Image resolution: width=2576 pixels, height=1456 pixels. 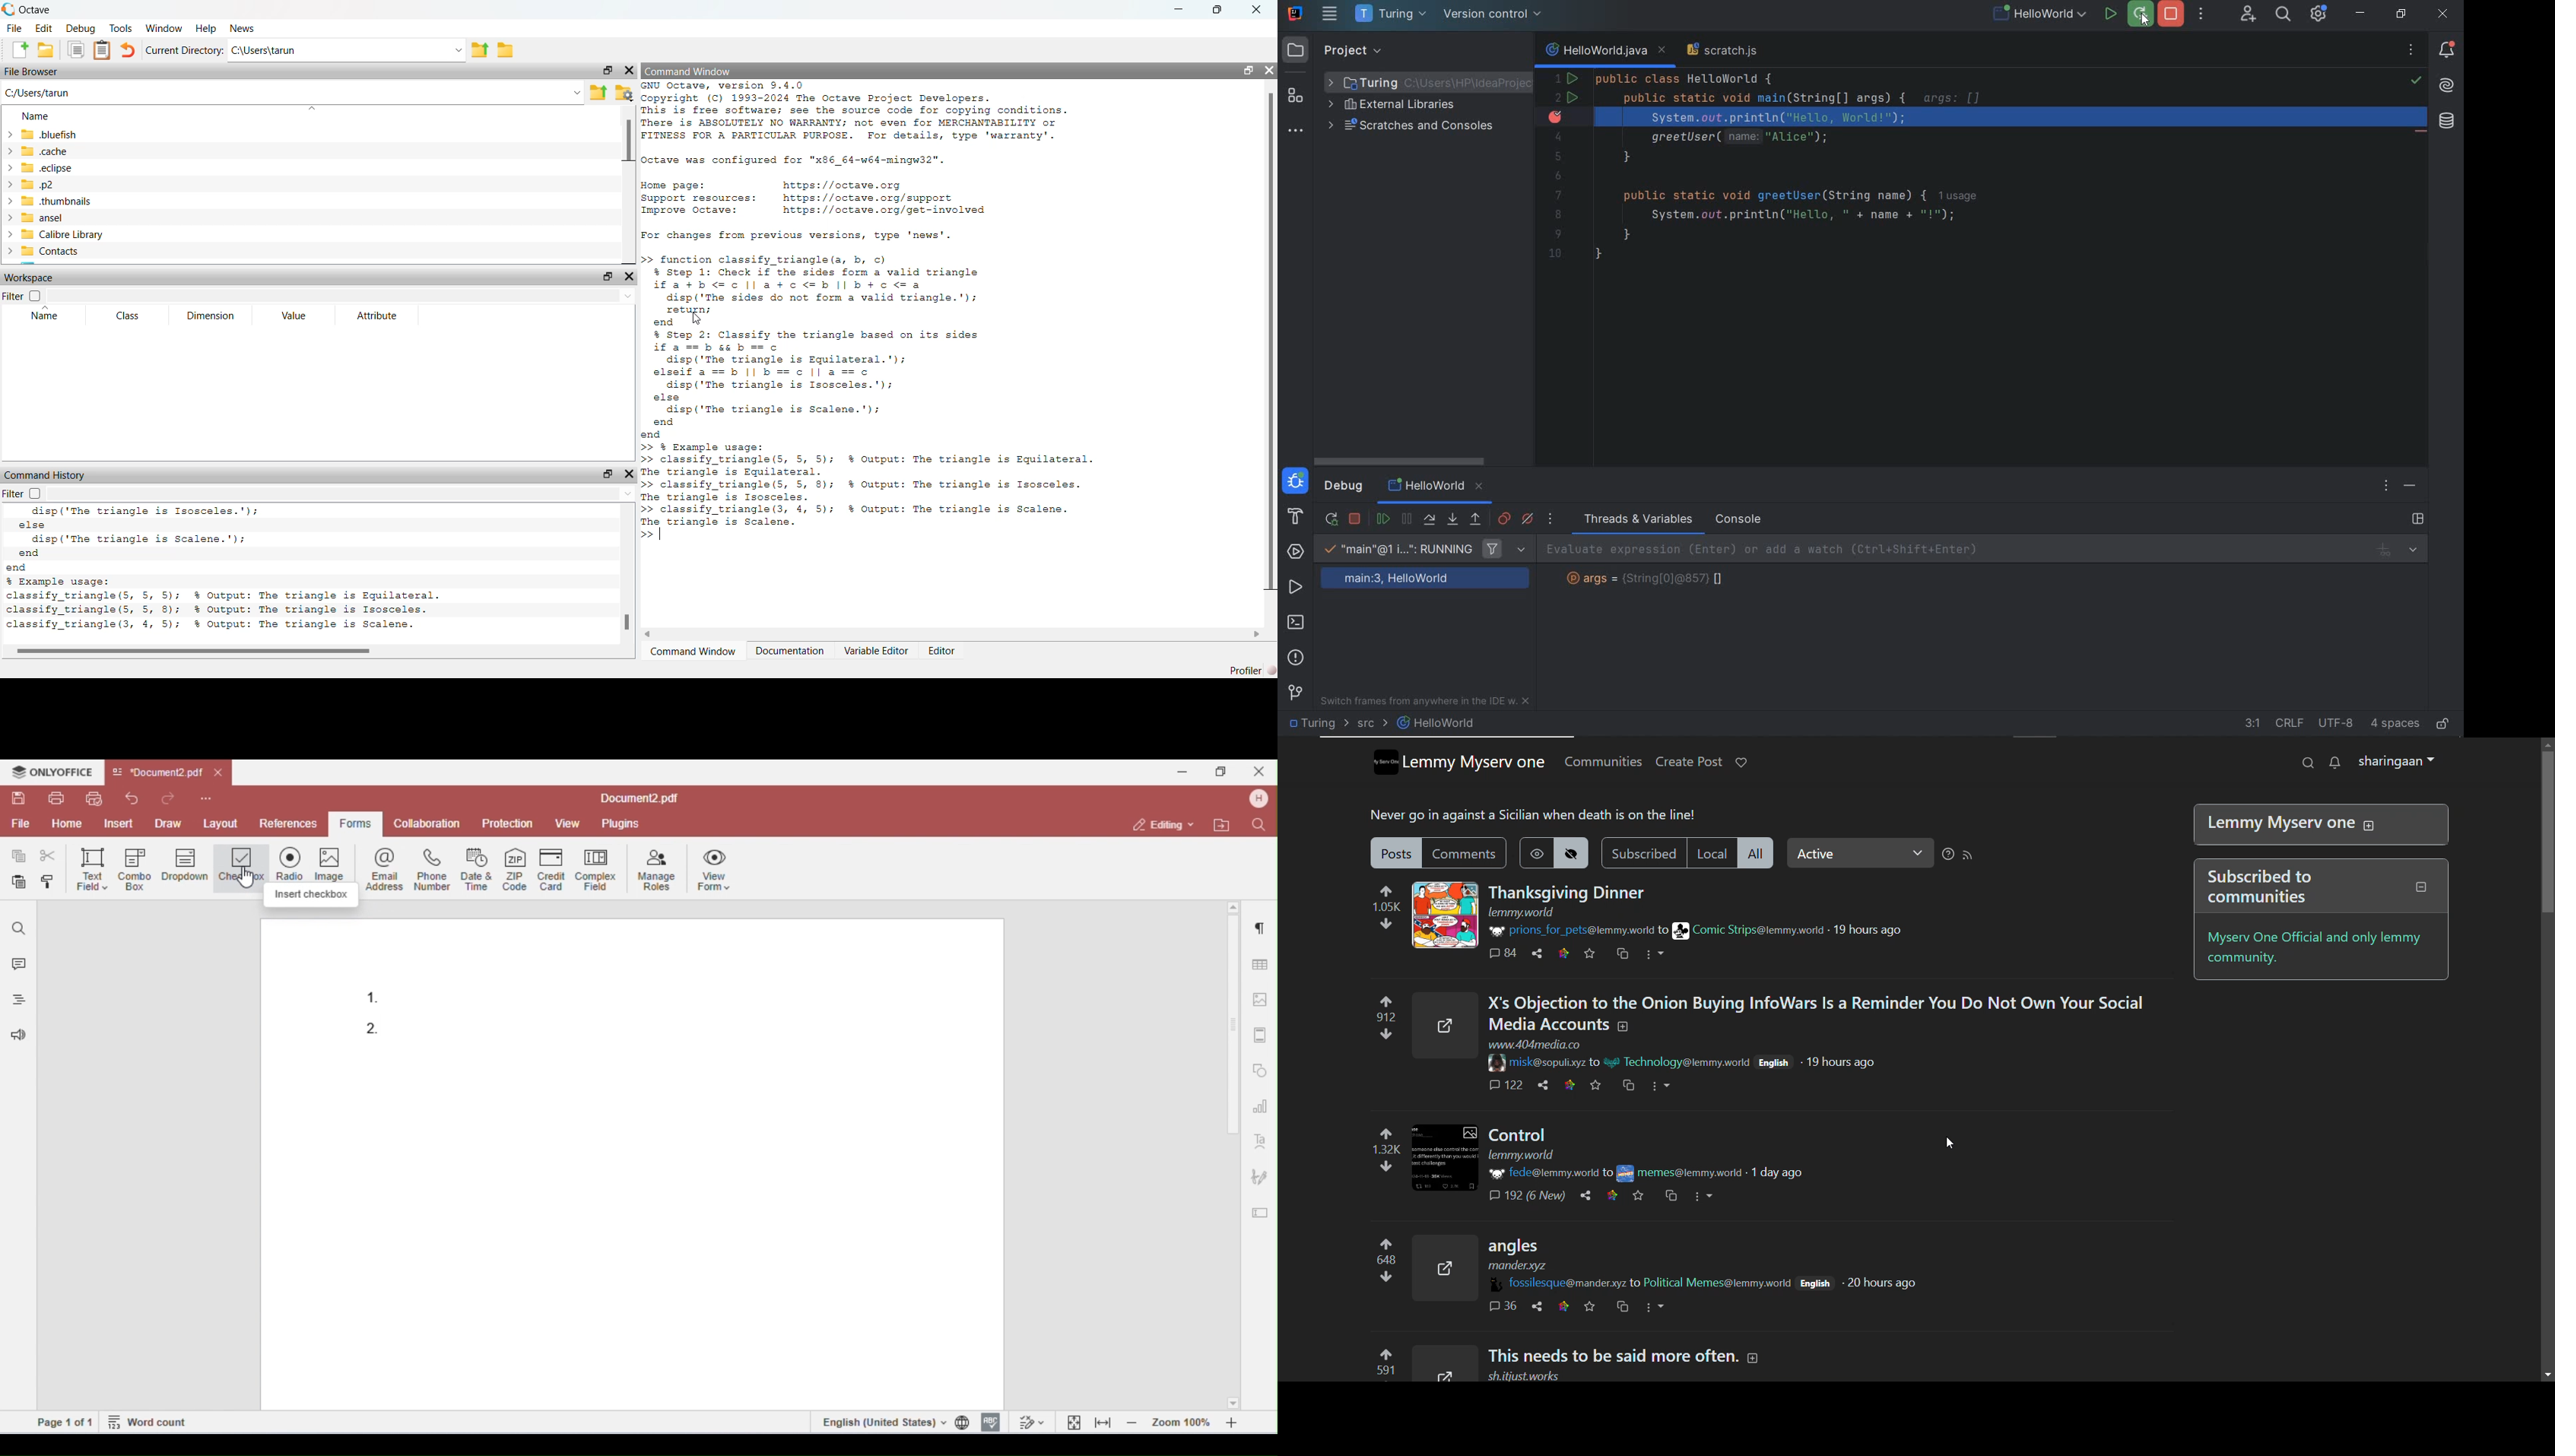 I want to click on lemmy myserv one logo and name, so click(x=1460, y=762).